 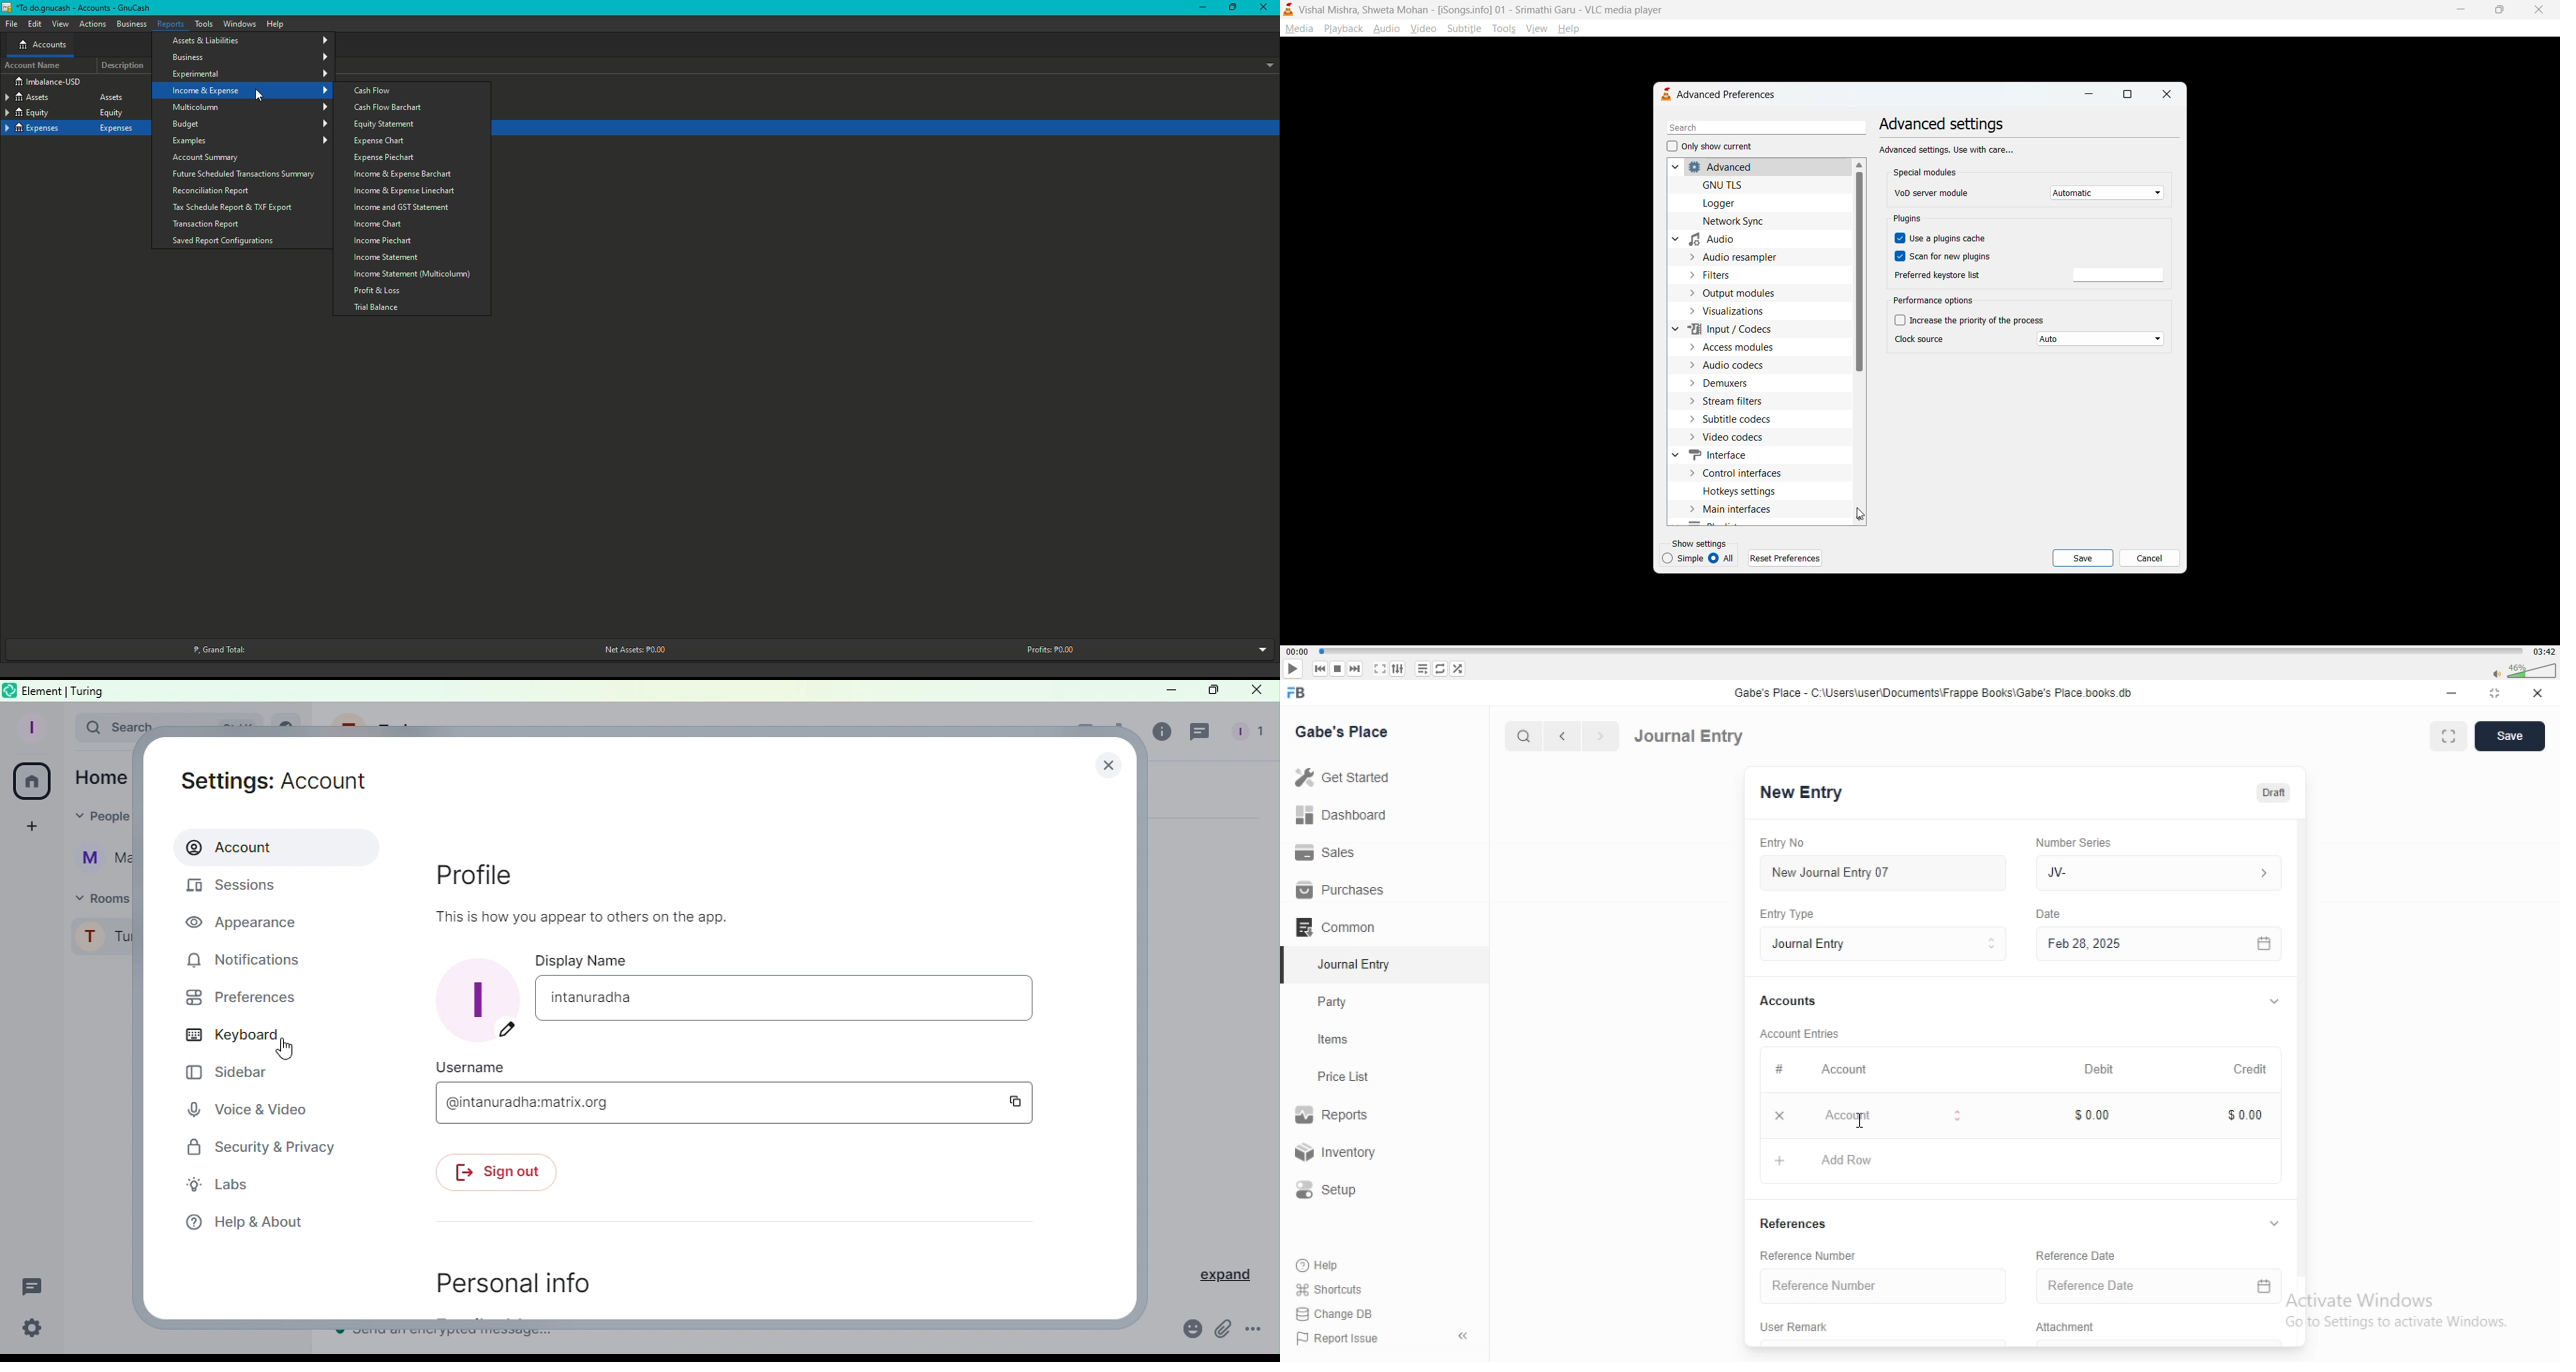 I want to click on close, so click(x=2538, y=692).